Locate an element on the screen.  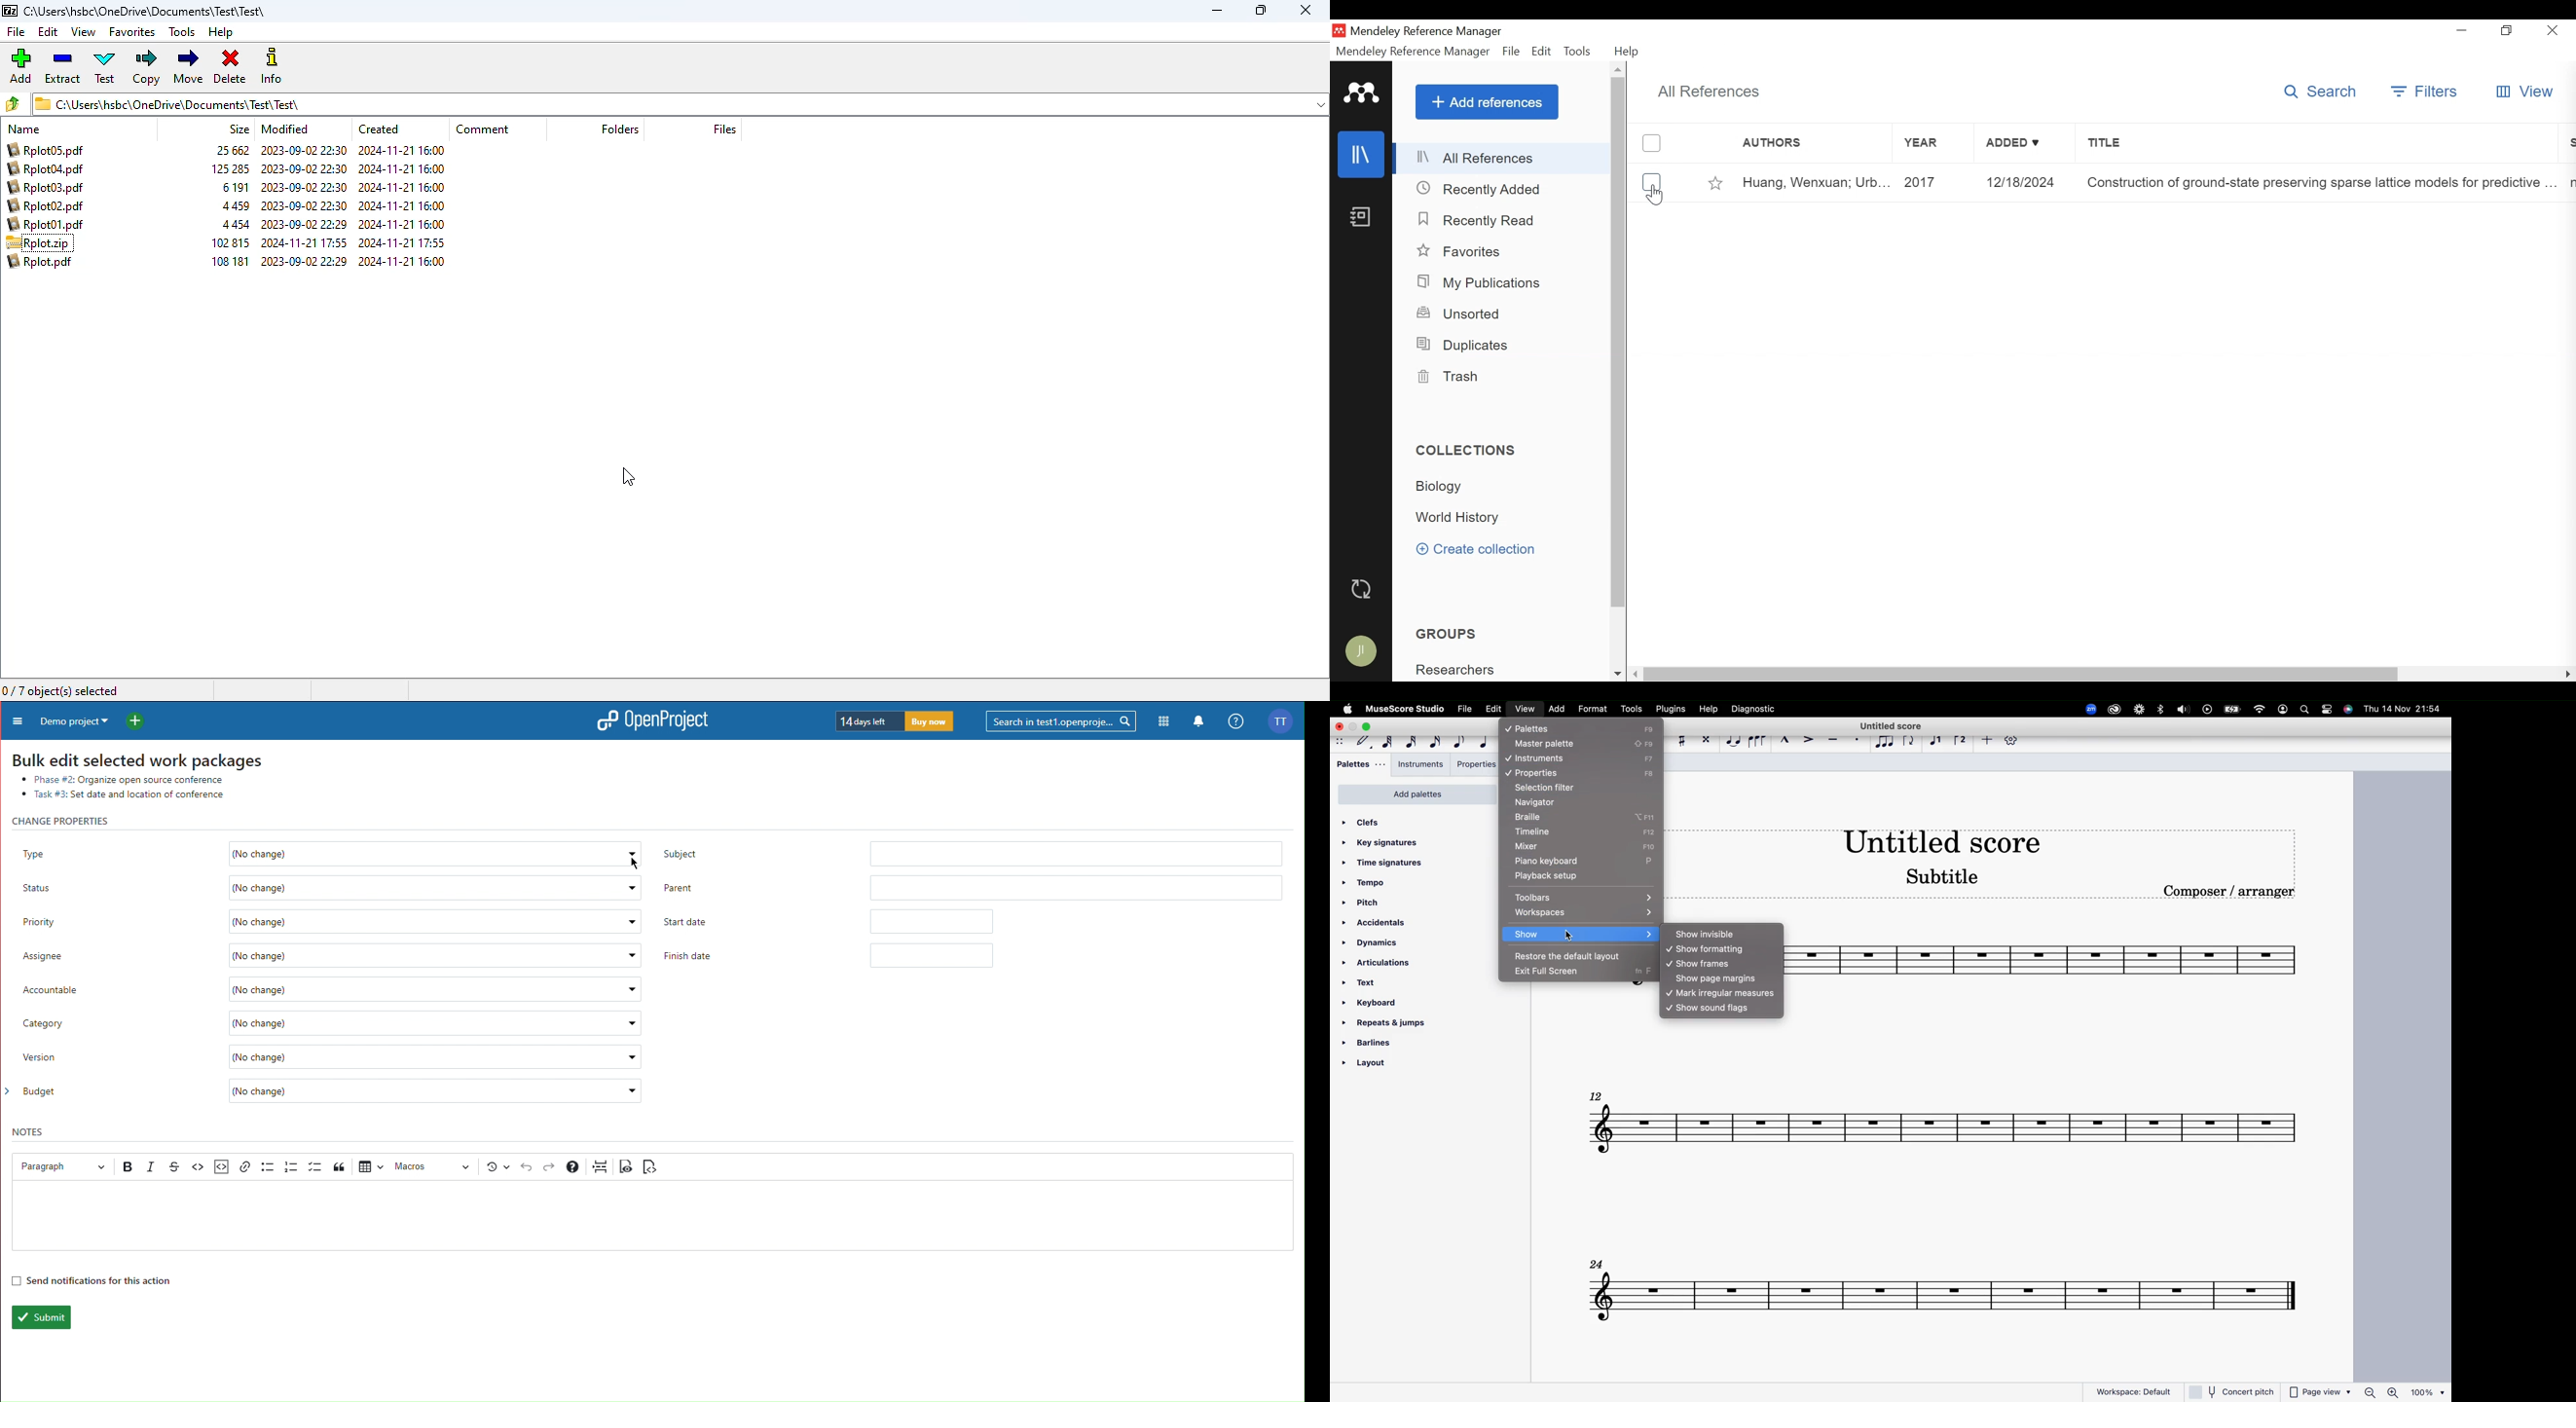
Scroll Right is located at coordinates (2568, 674).